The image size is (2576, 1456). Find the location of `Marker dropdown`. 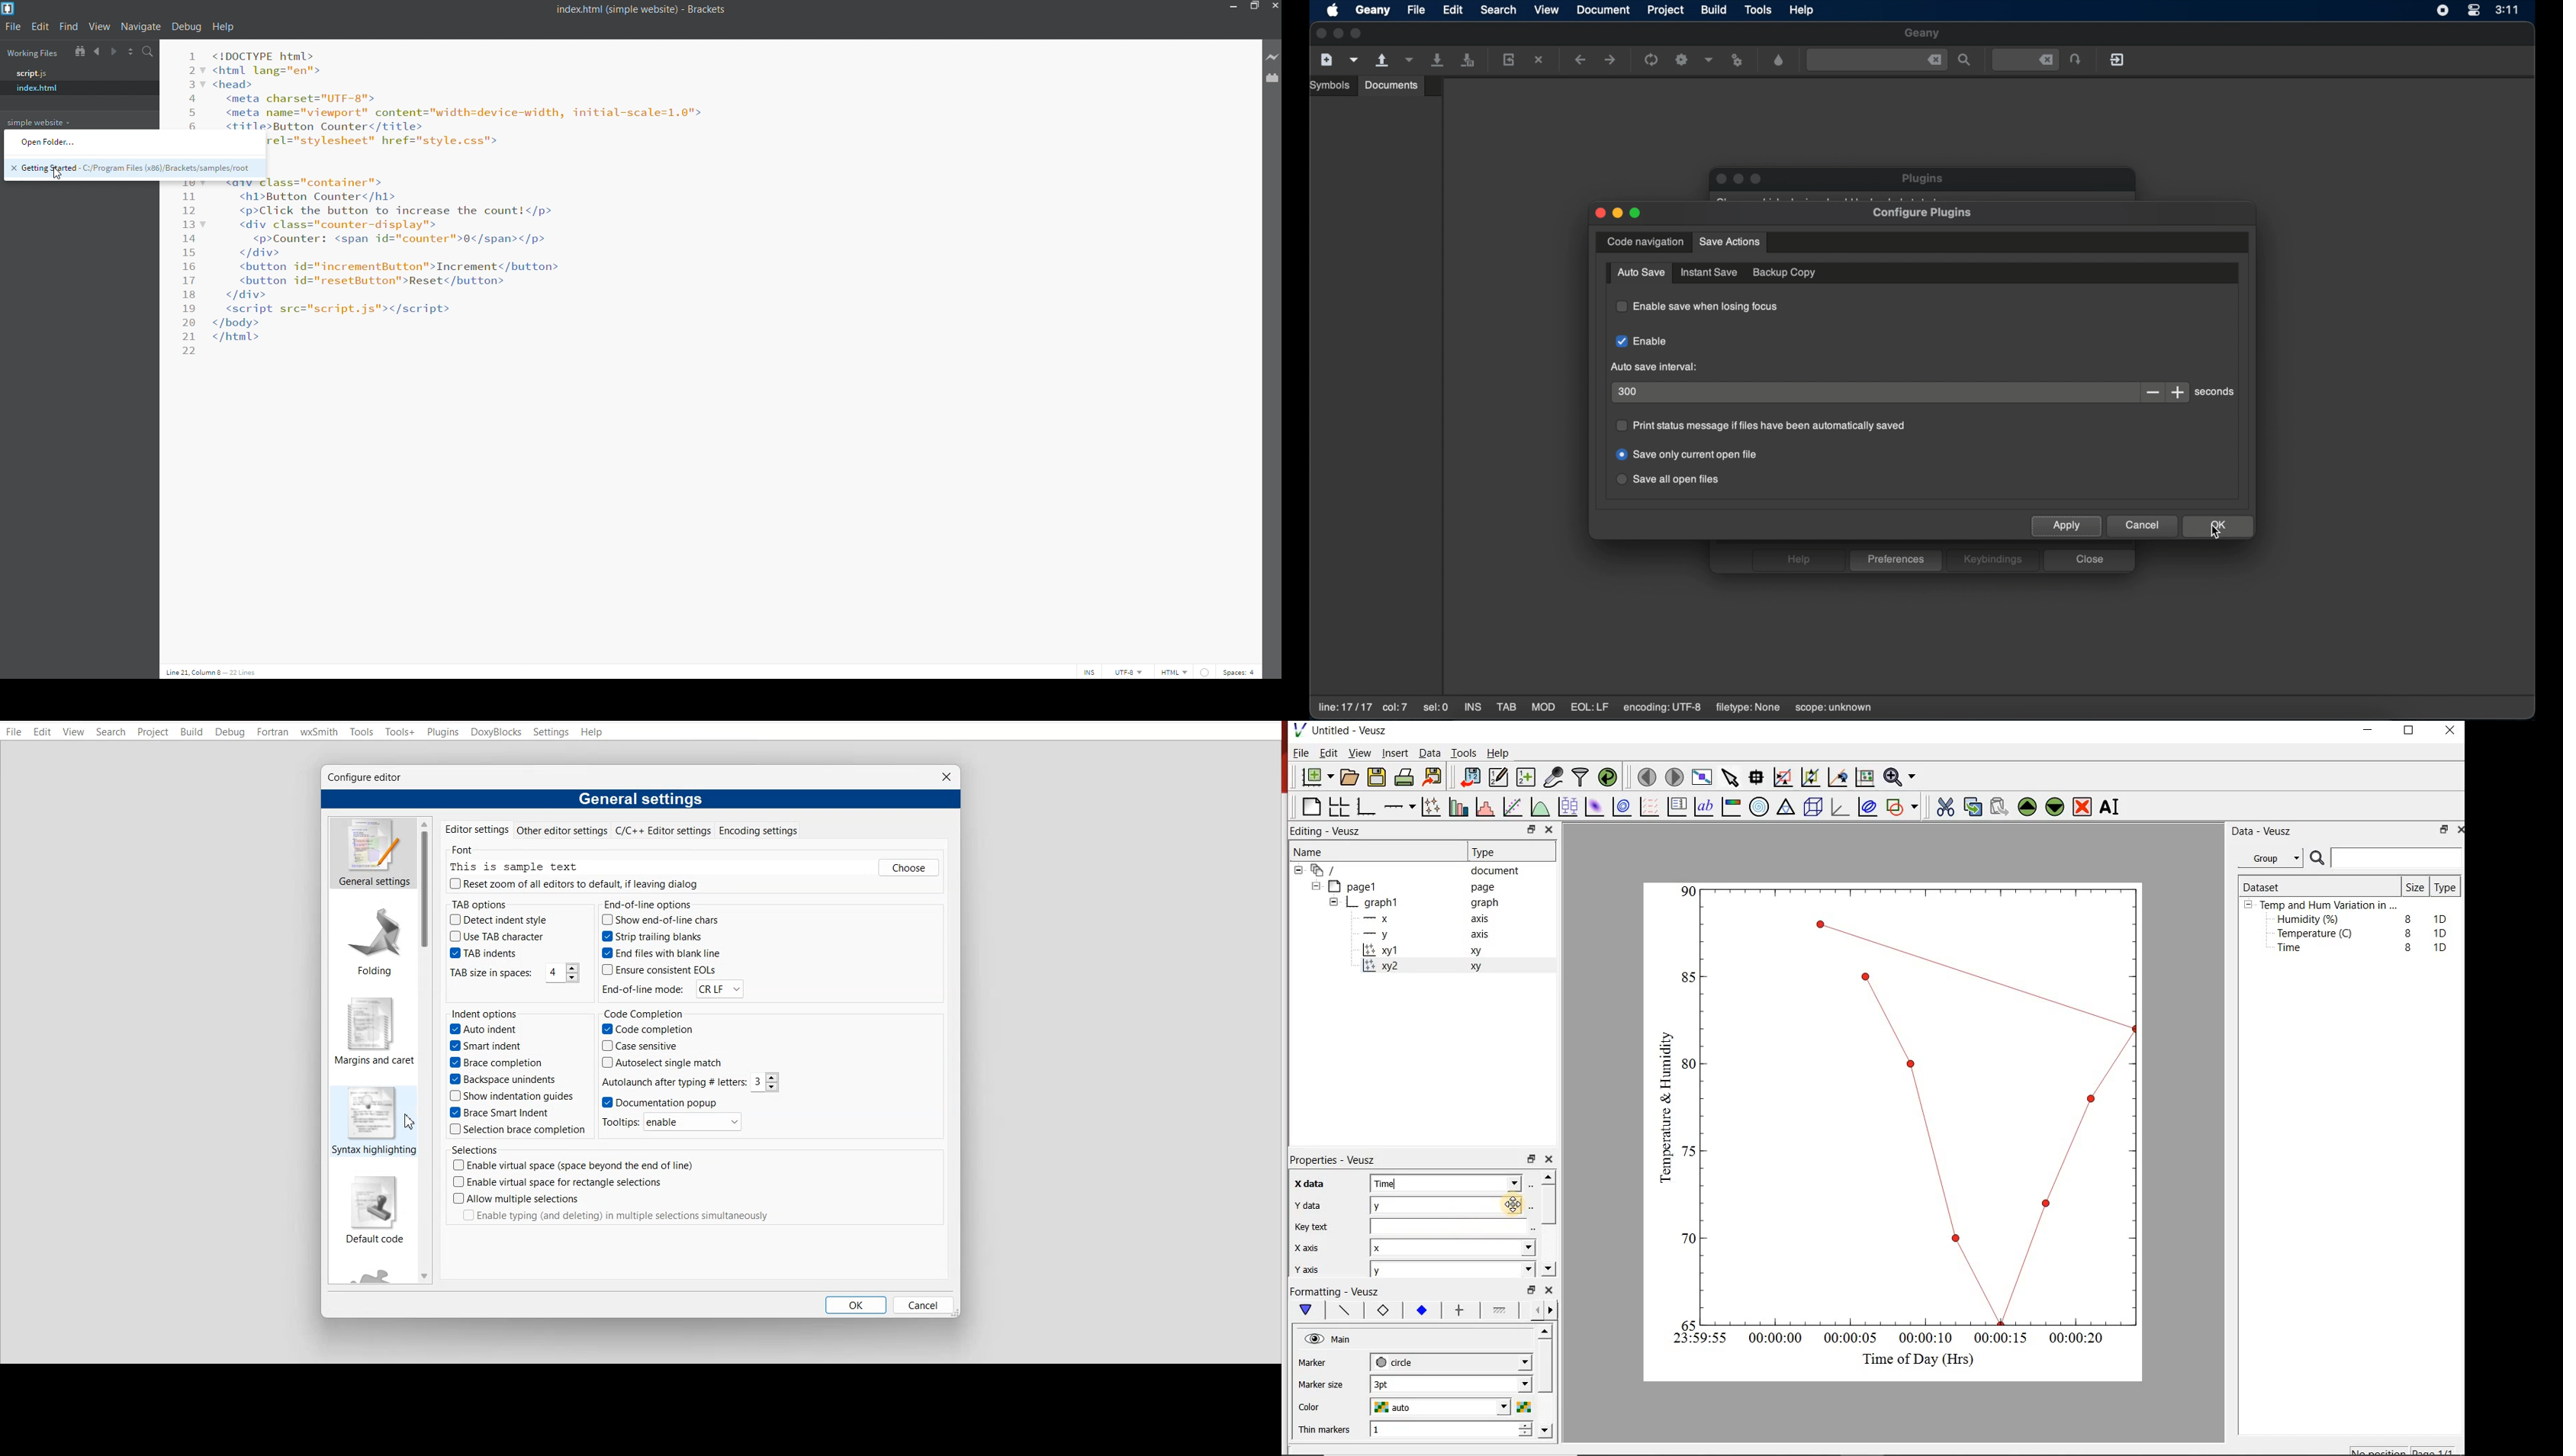

Marker dropdown is located at coordinates (1503, 1362).